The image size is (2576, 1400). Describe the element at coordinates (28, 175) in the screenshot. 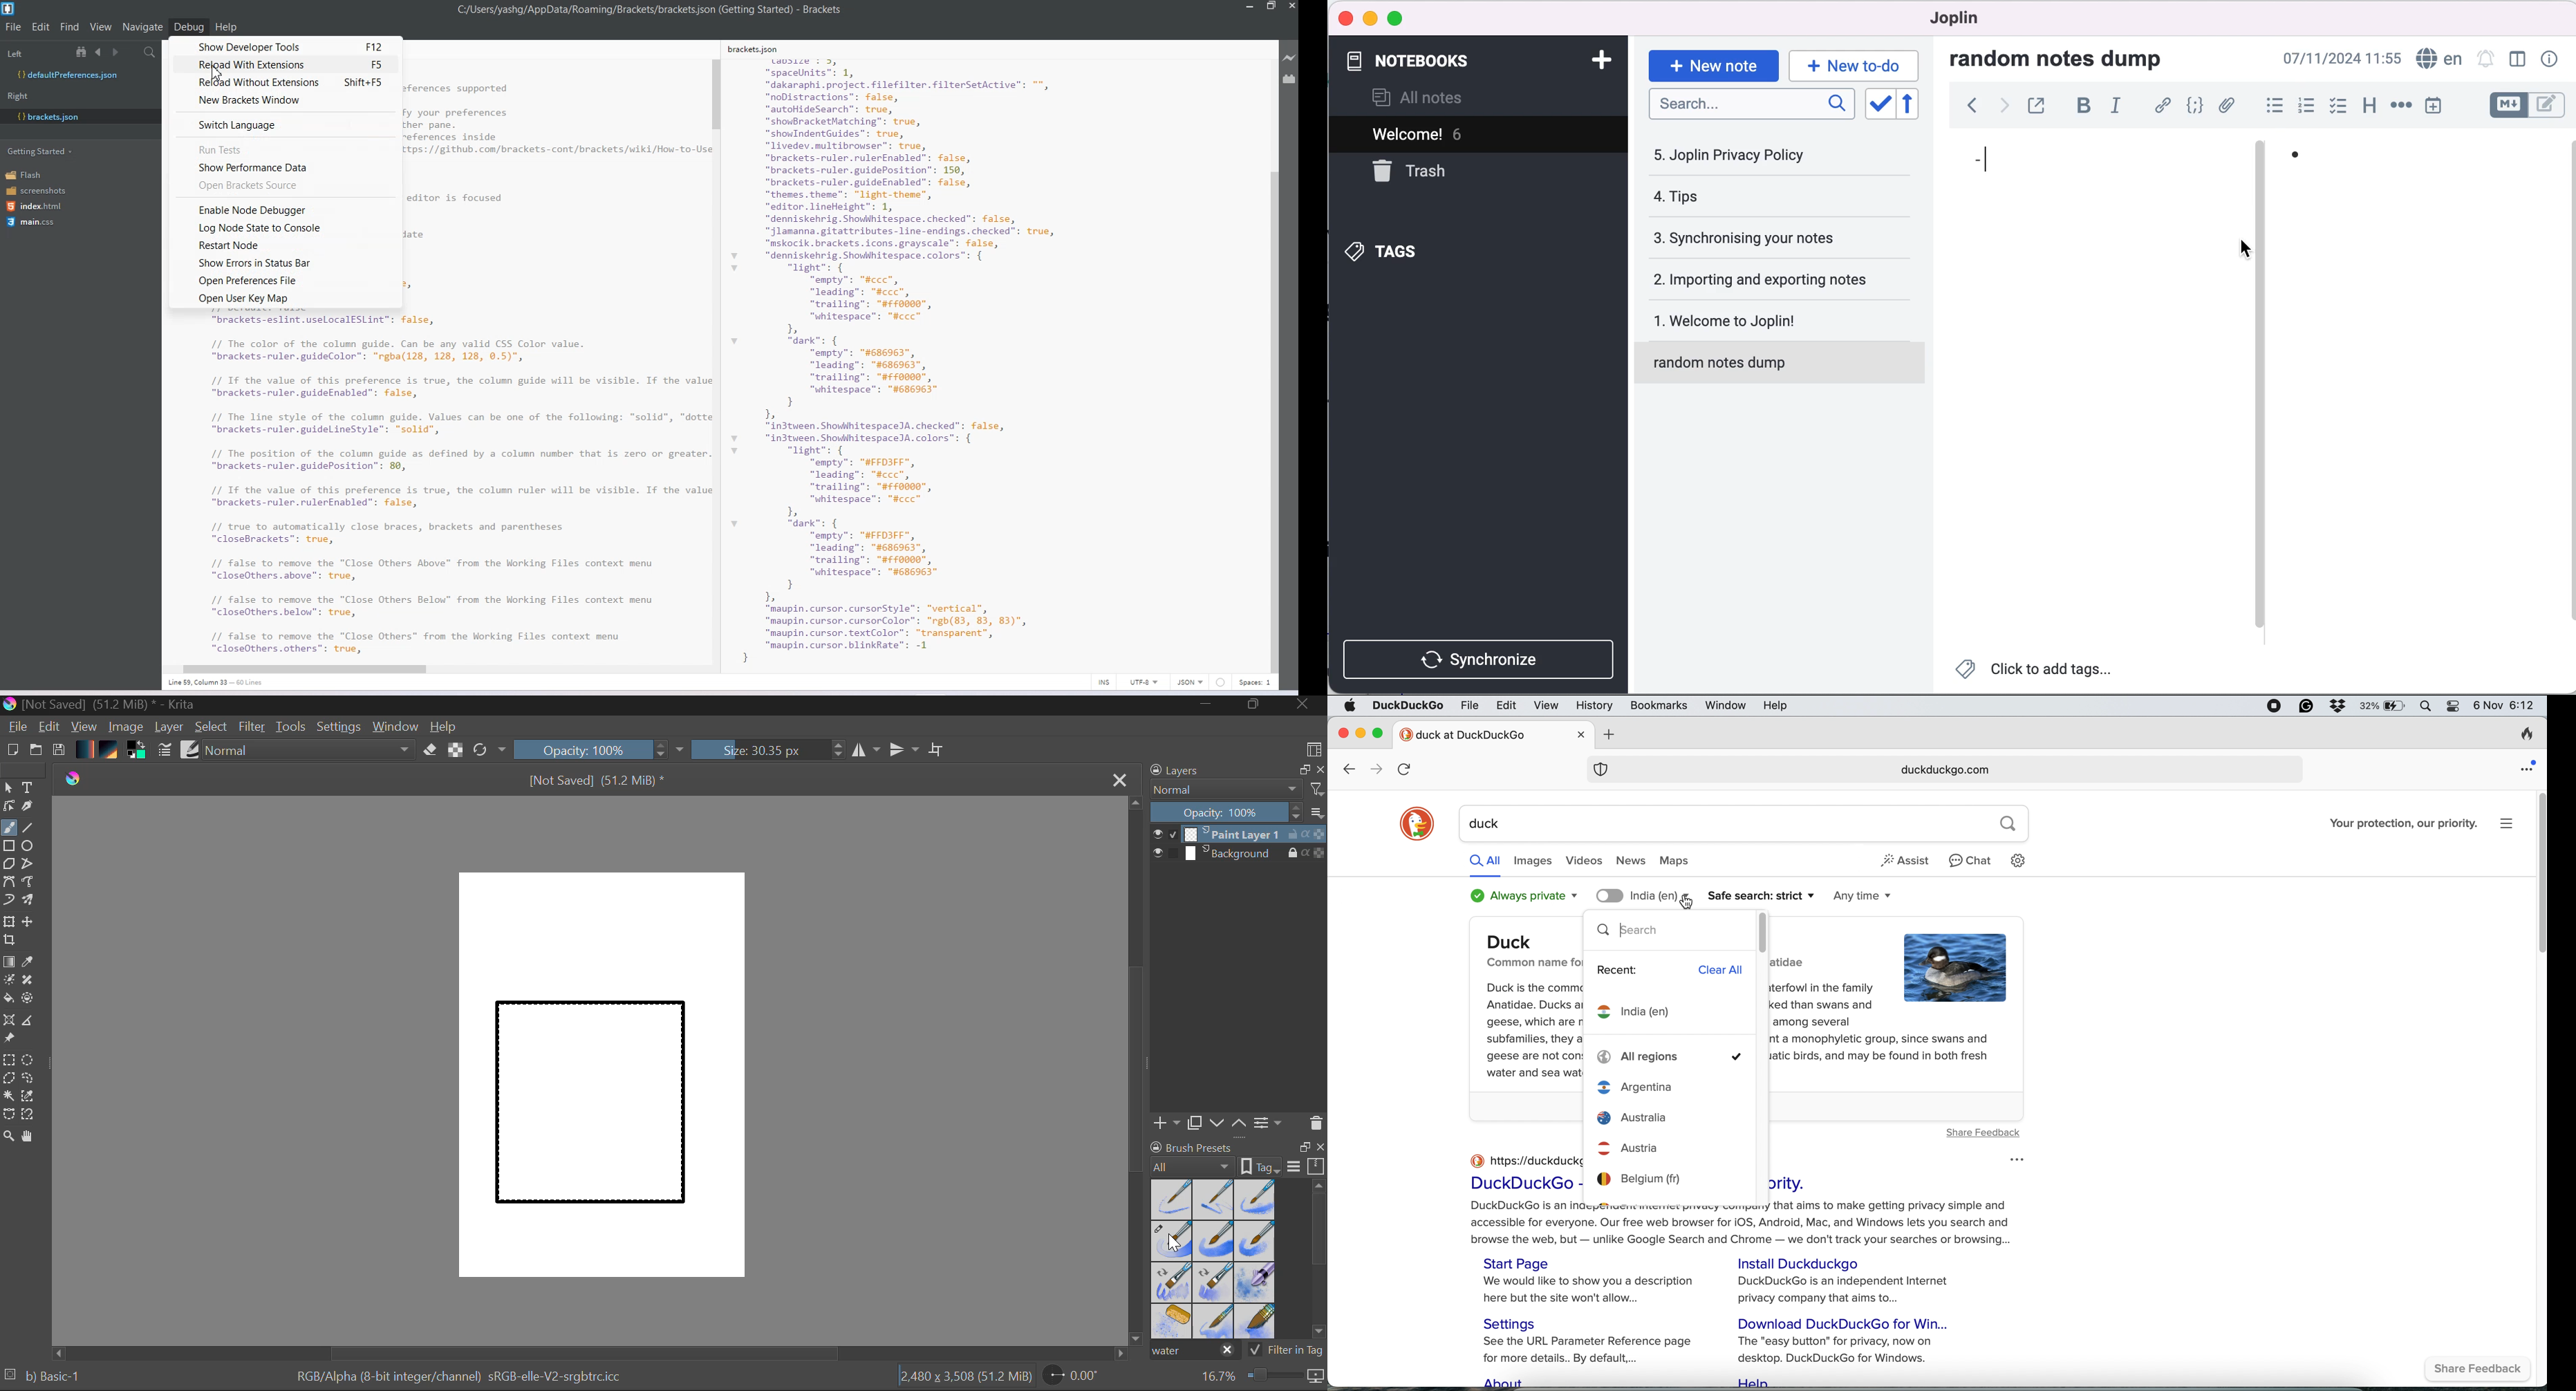

I see `Flash` at that location.